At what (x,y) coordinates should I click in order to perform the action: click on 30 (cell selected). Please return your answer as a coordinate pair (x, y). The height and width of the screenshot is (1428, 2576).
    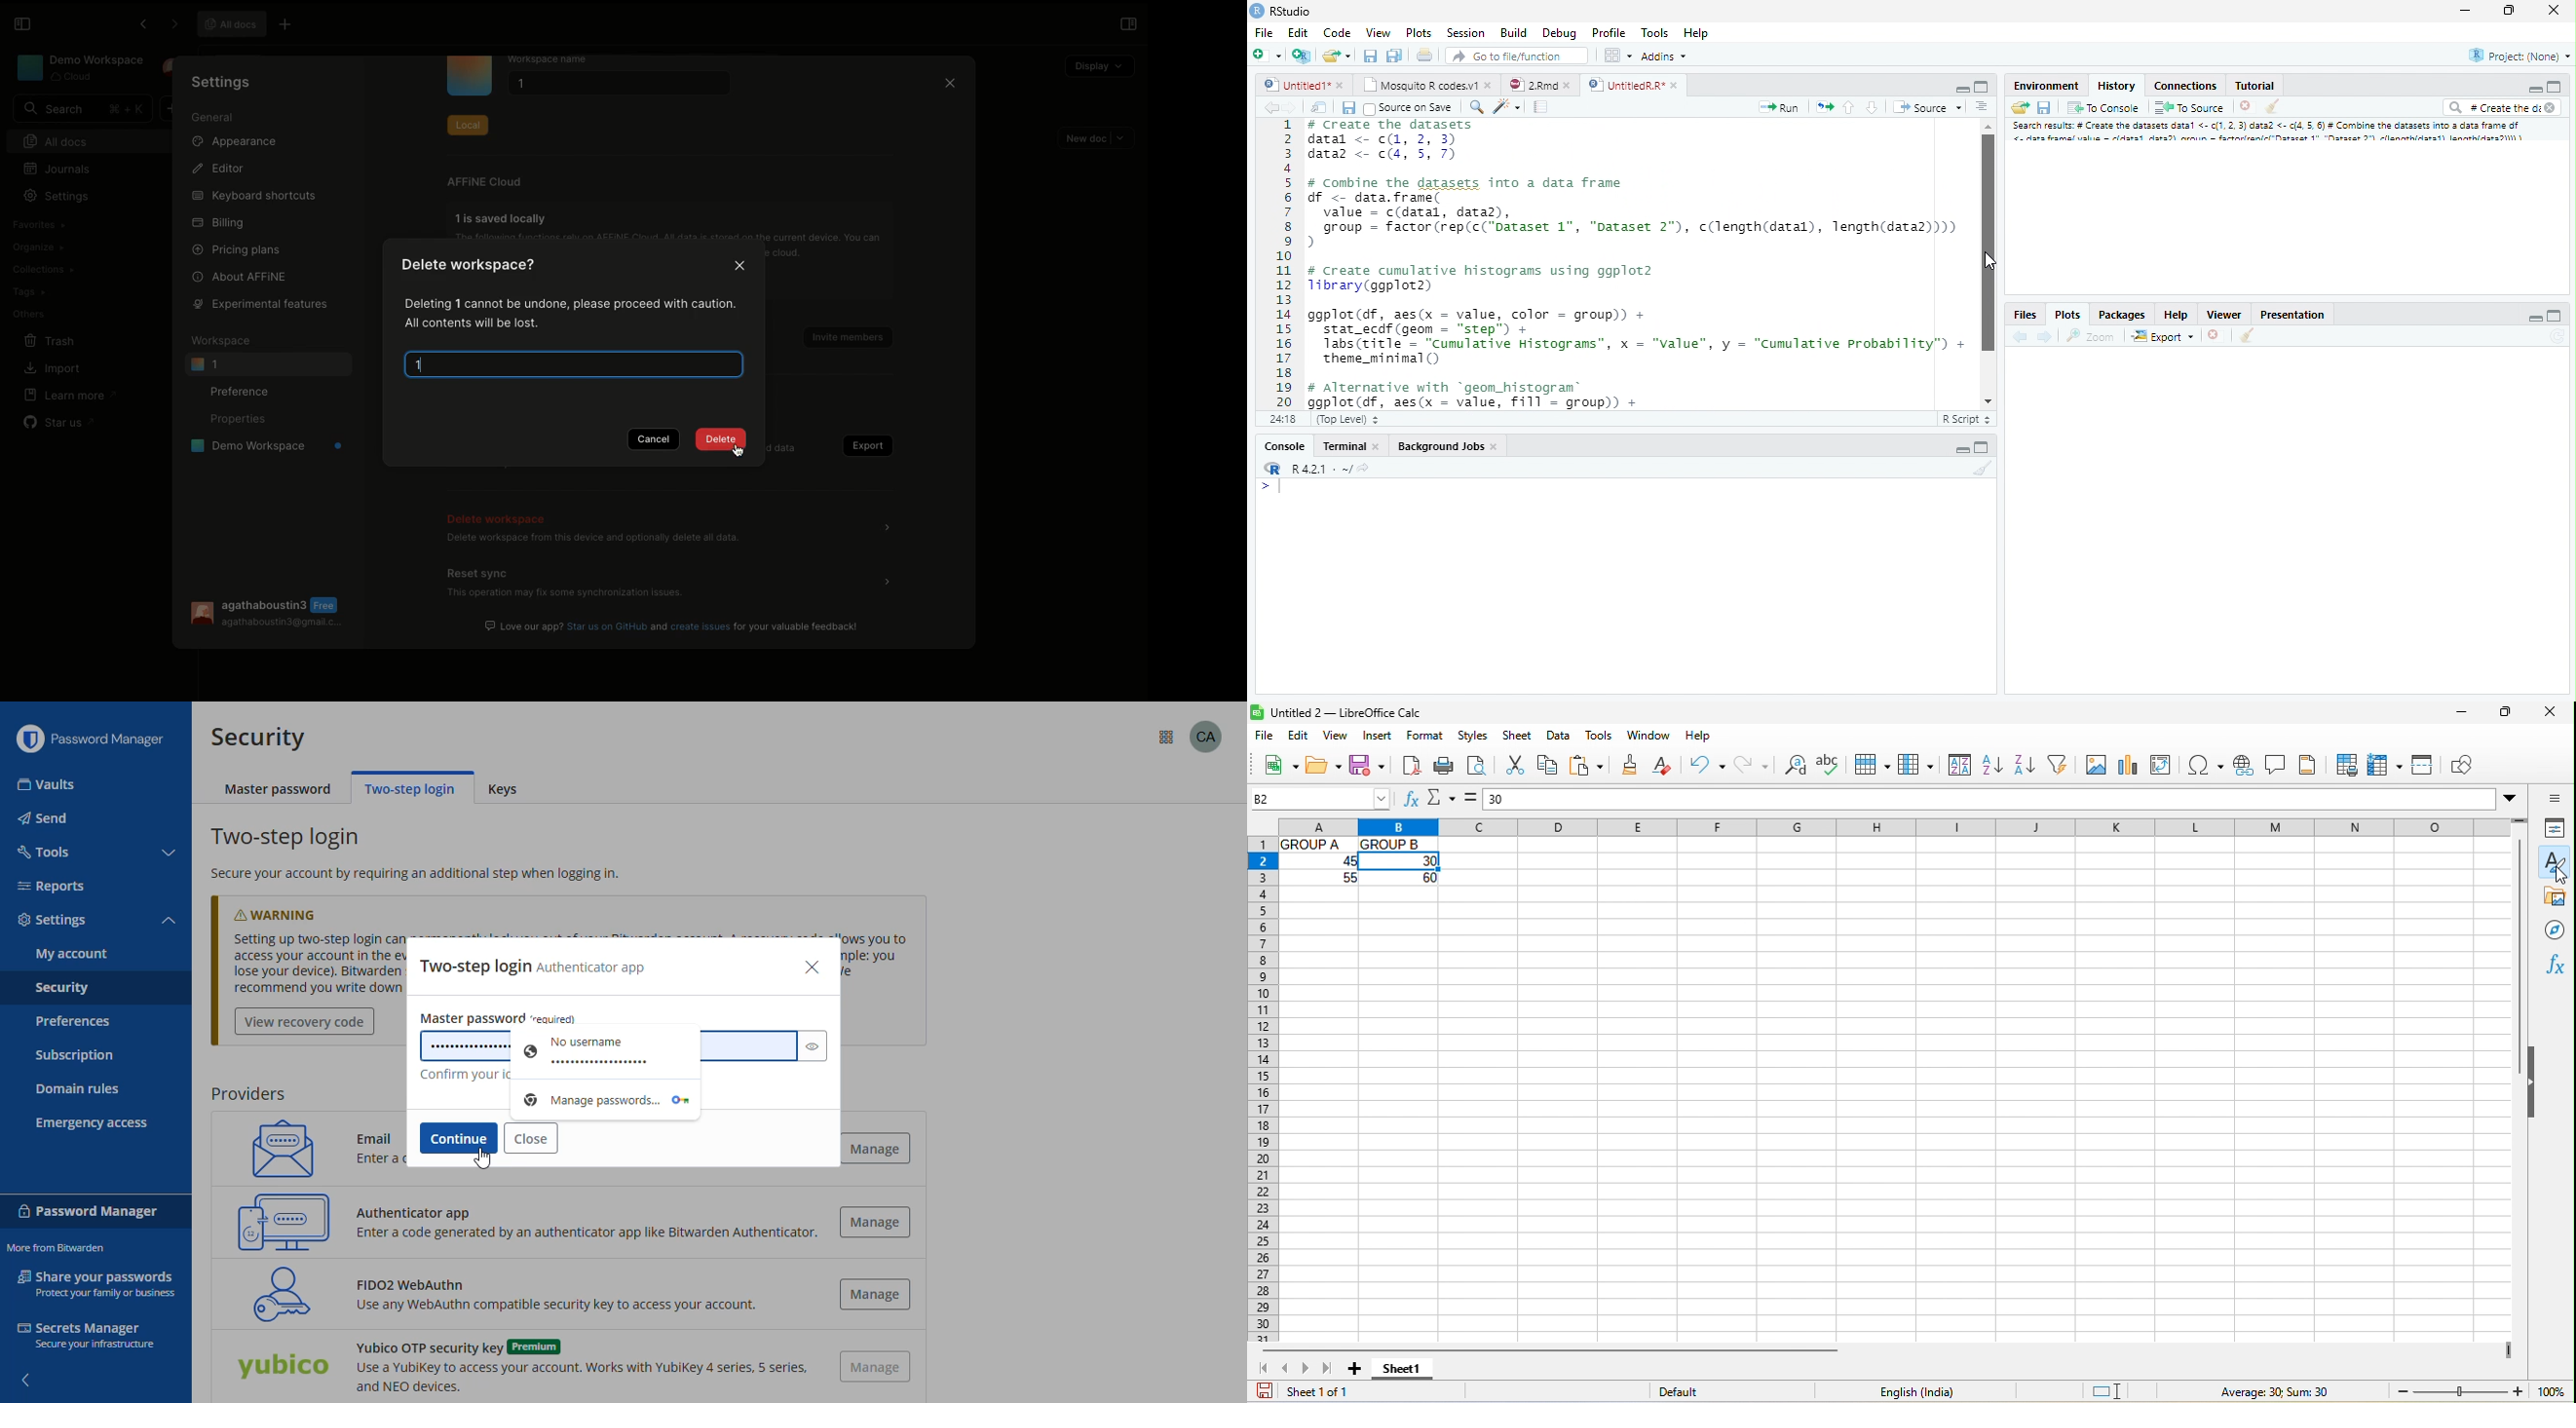
    Looking at the image, I should click on (1403, 862).